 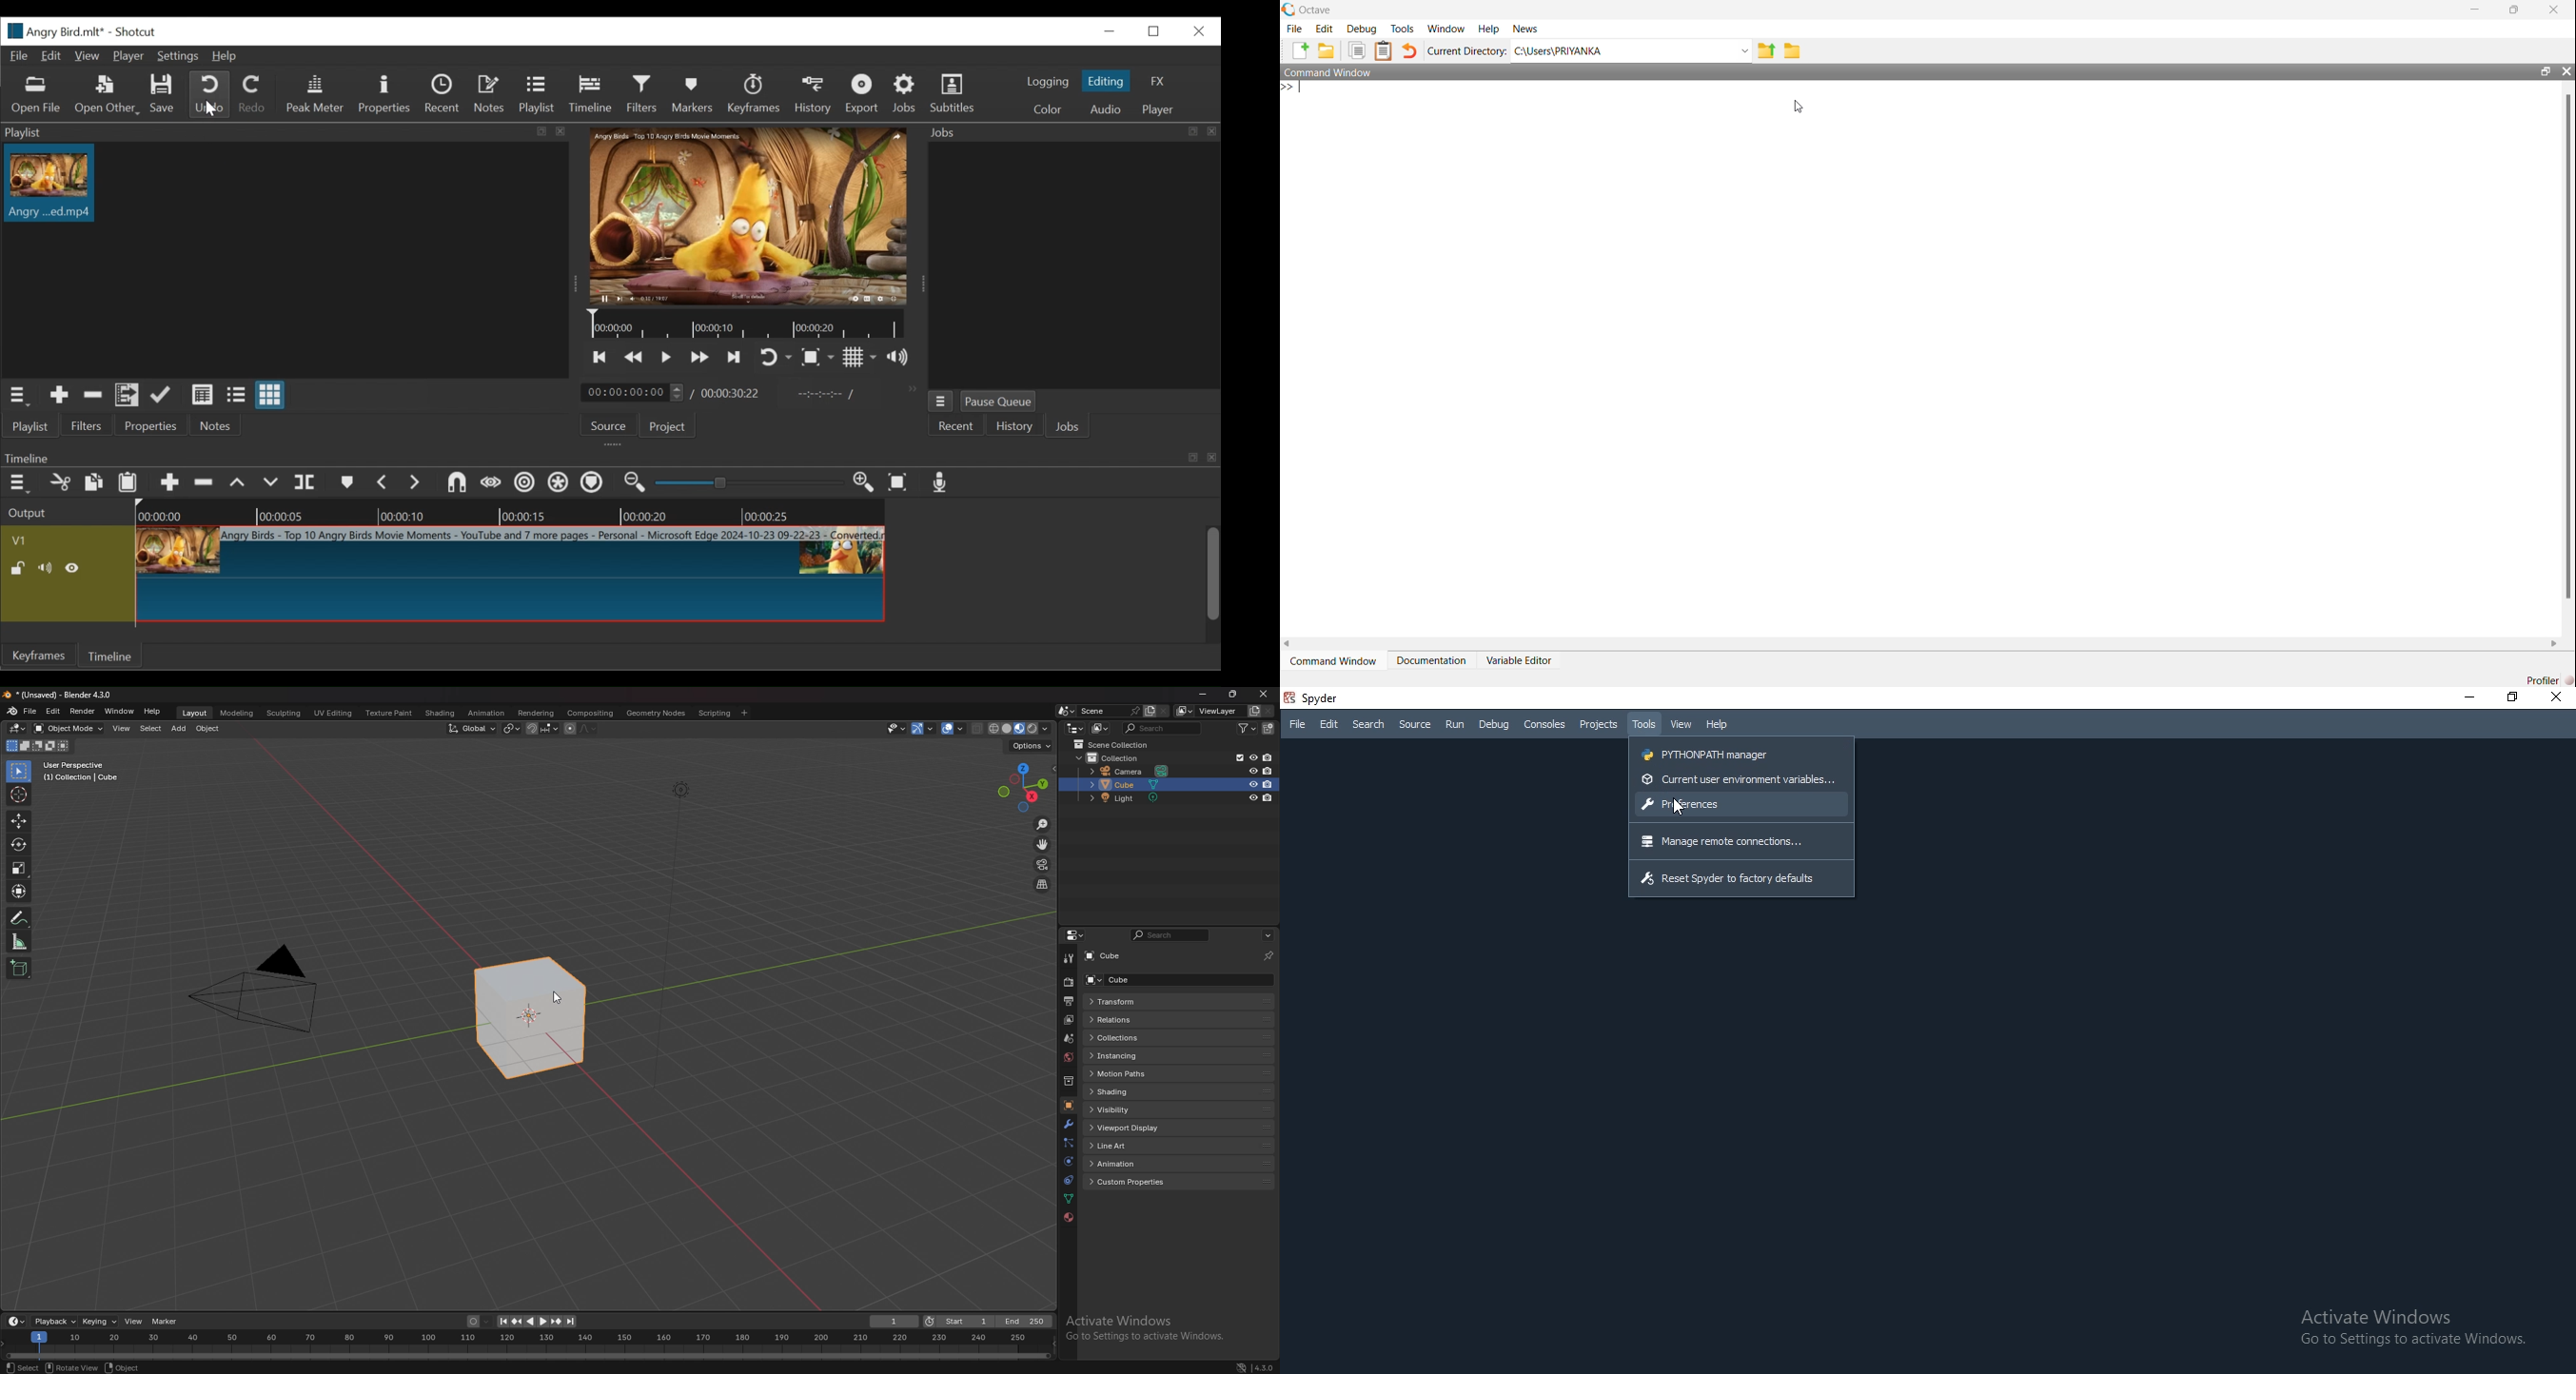 I want to click on render, so click(x=82, y=711).